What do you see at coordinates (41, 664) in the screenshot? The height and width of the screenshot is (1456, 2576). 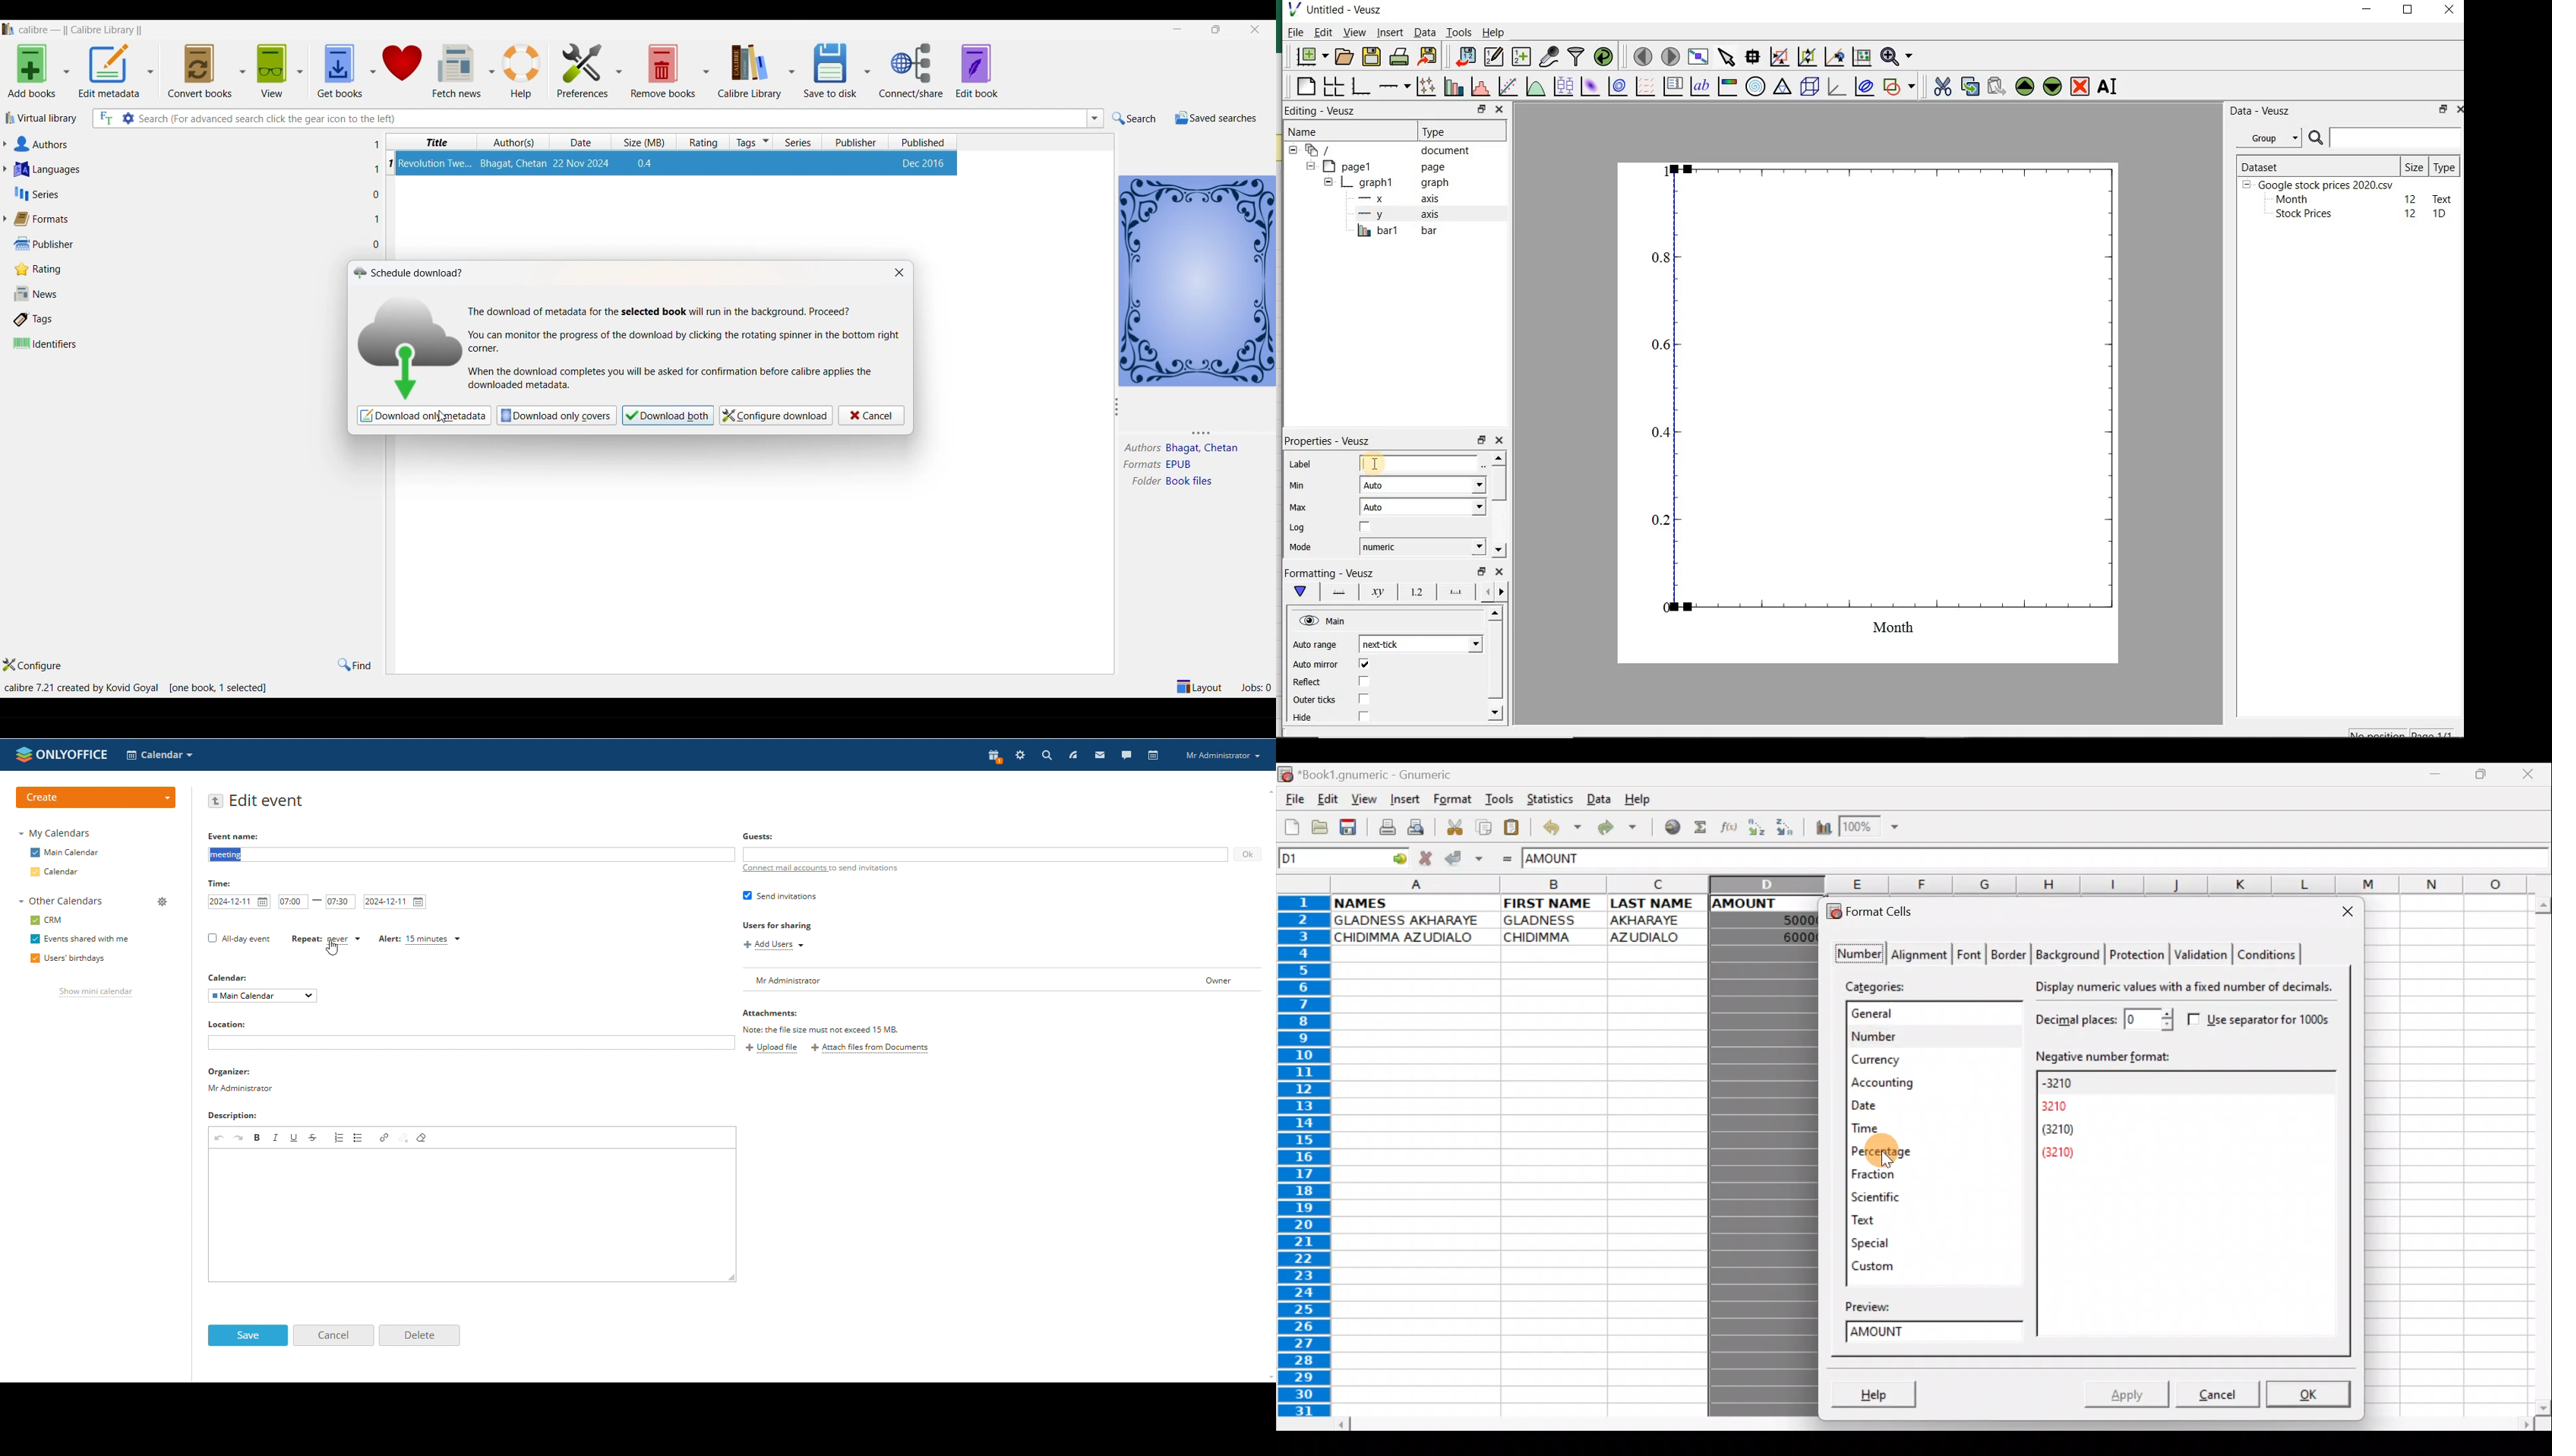 I see `configure` at bounding box center [41, 664].